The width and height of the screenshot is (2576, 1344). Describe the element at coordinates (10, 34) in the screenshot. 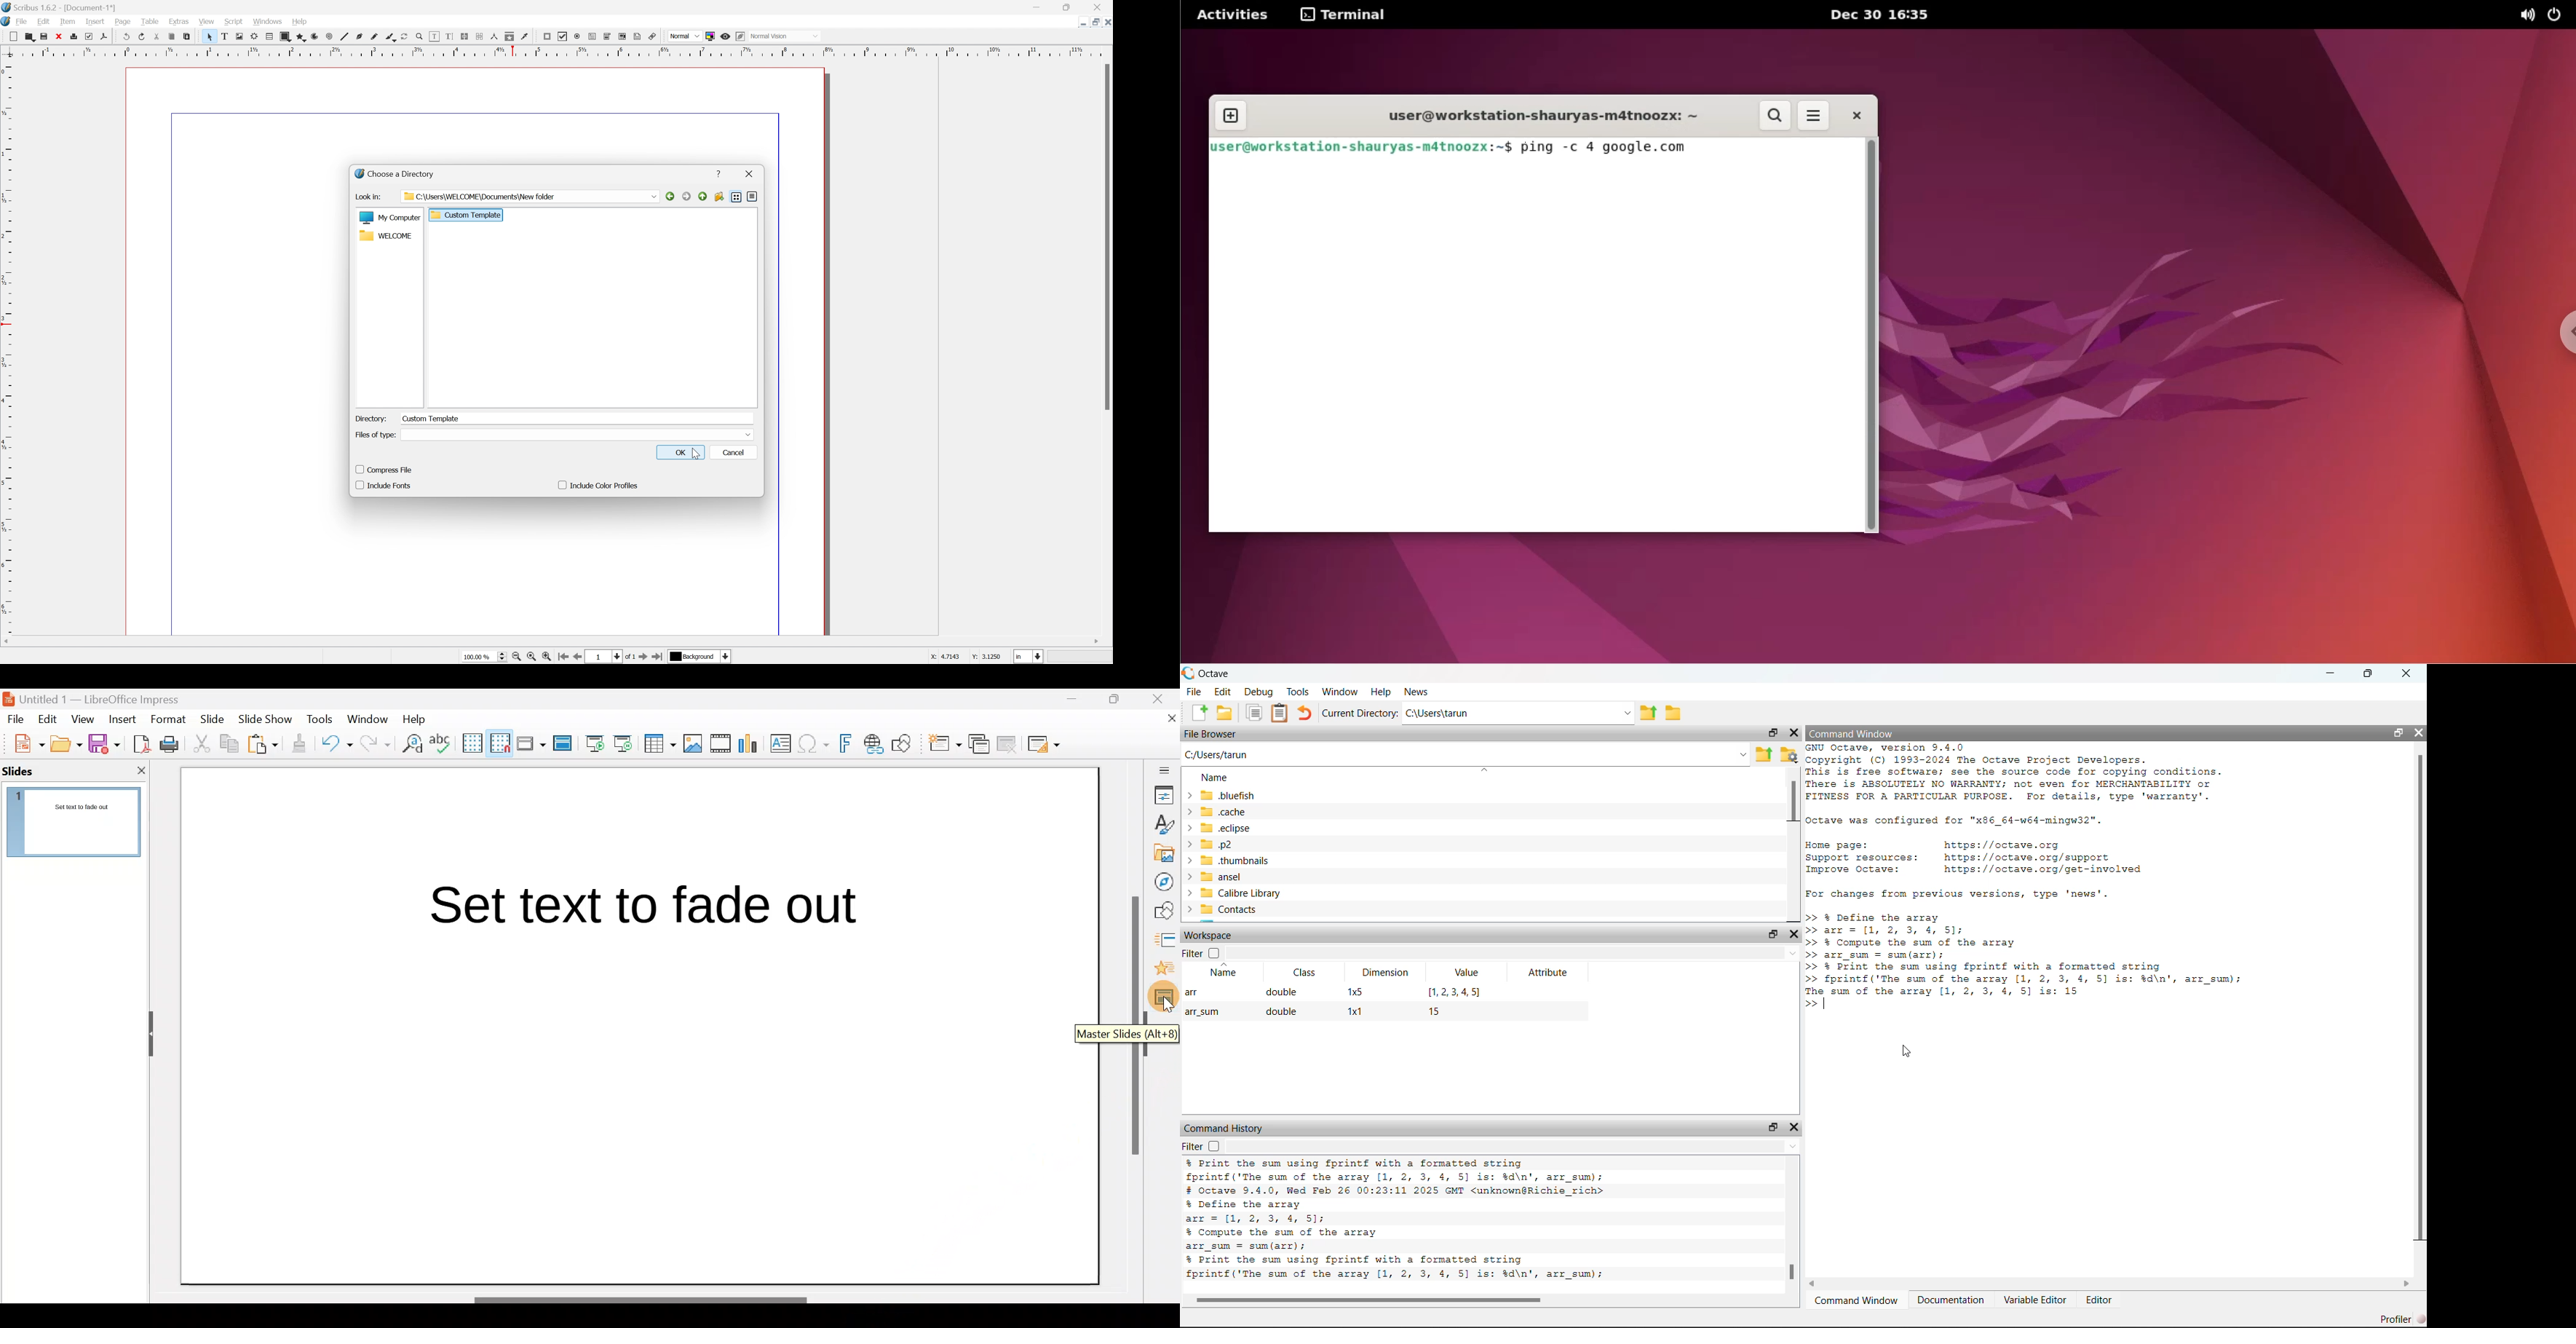

I see `cut` at that location.